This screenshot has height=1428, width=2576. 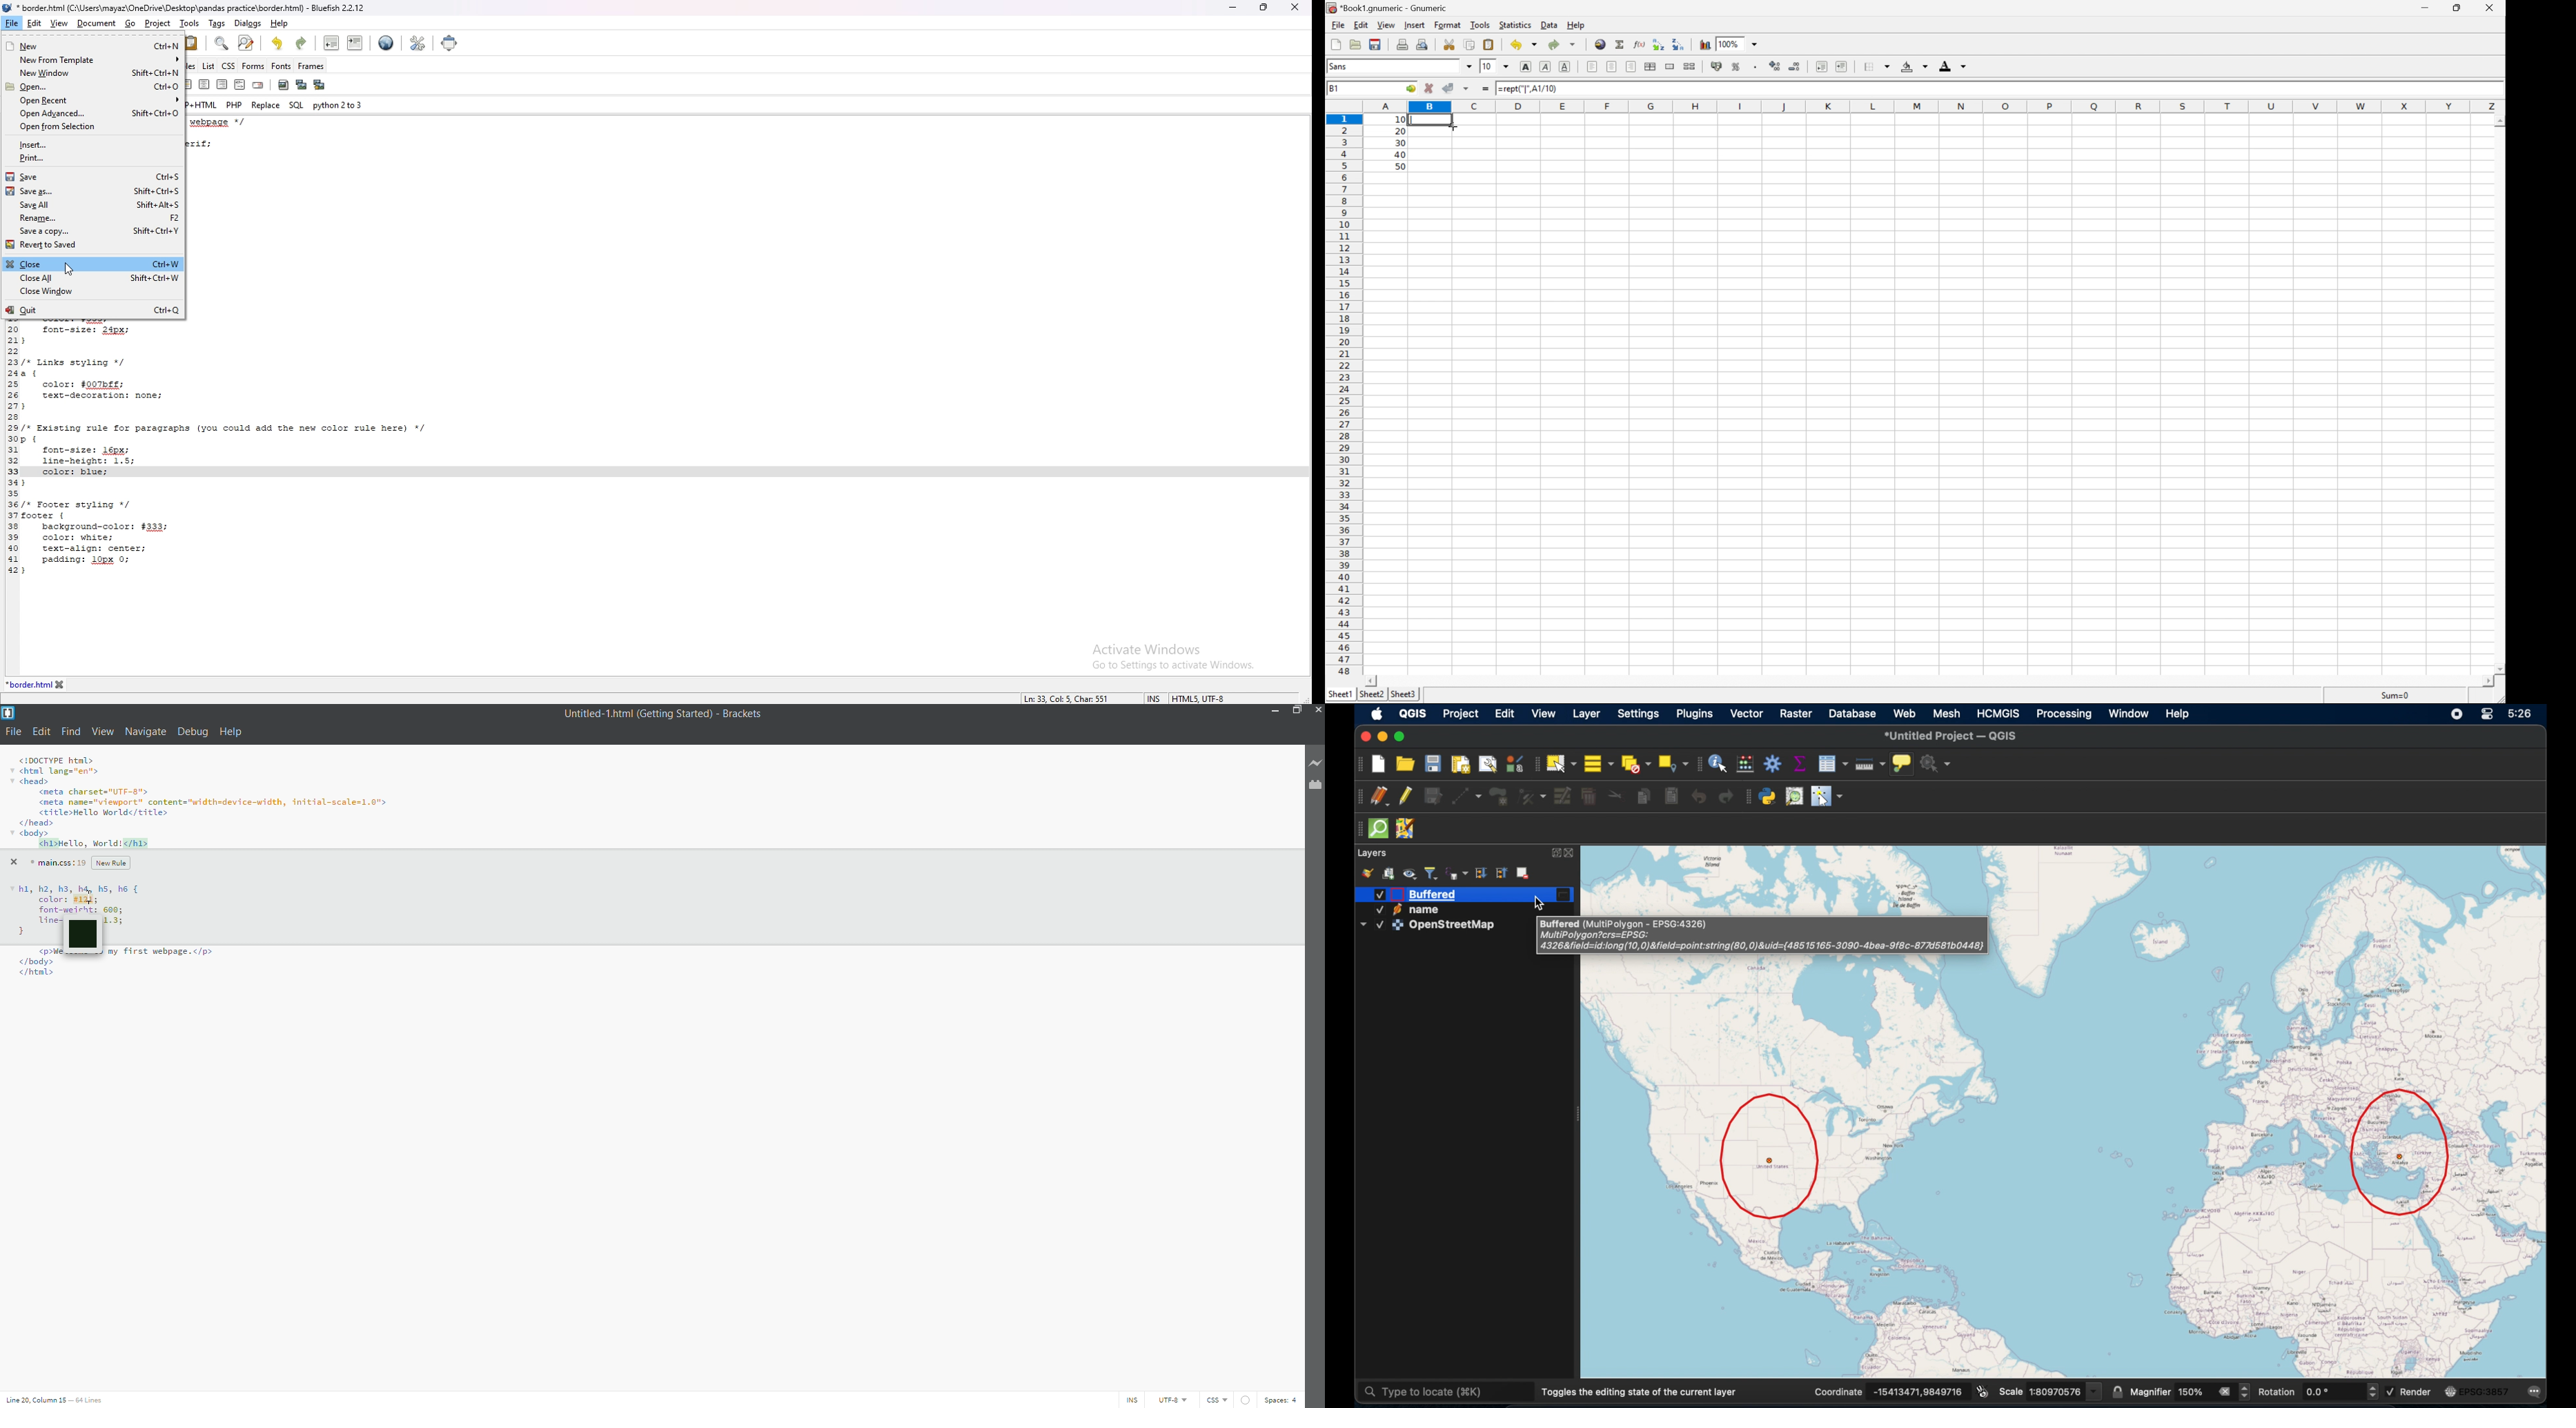 What do you see at coordinates (1312, 763) in the screenshot?
I see `live preview` at bounding box center [1312, 763].